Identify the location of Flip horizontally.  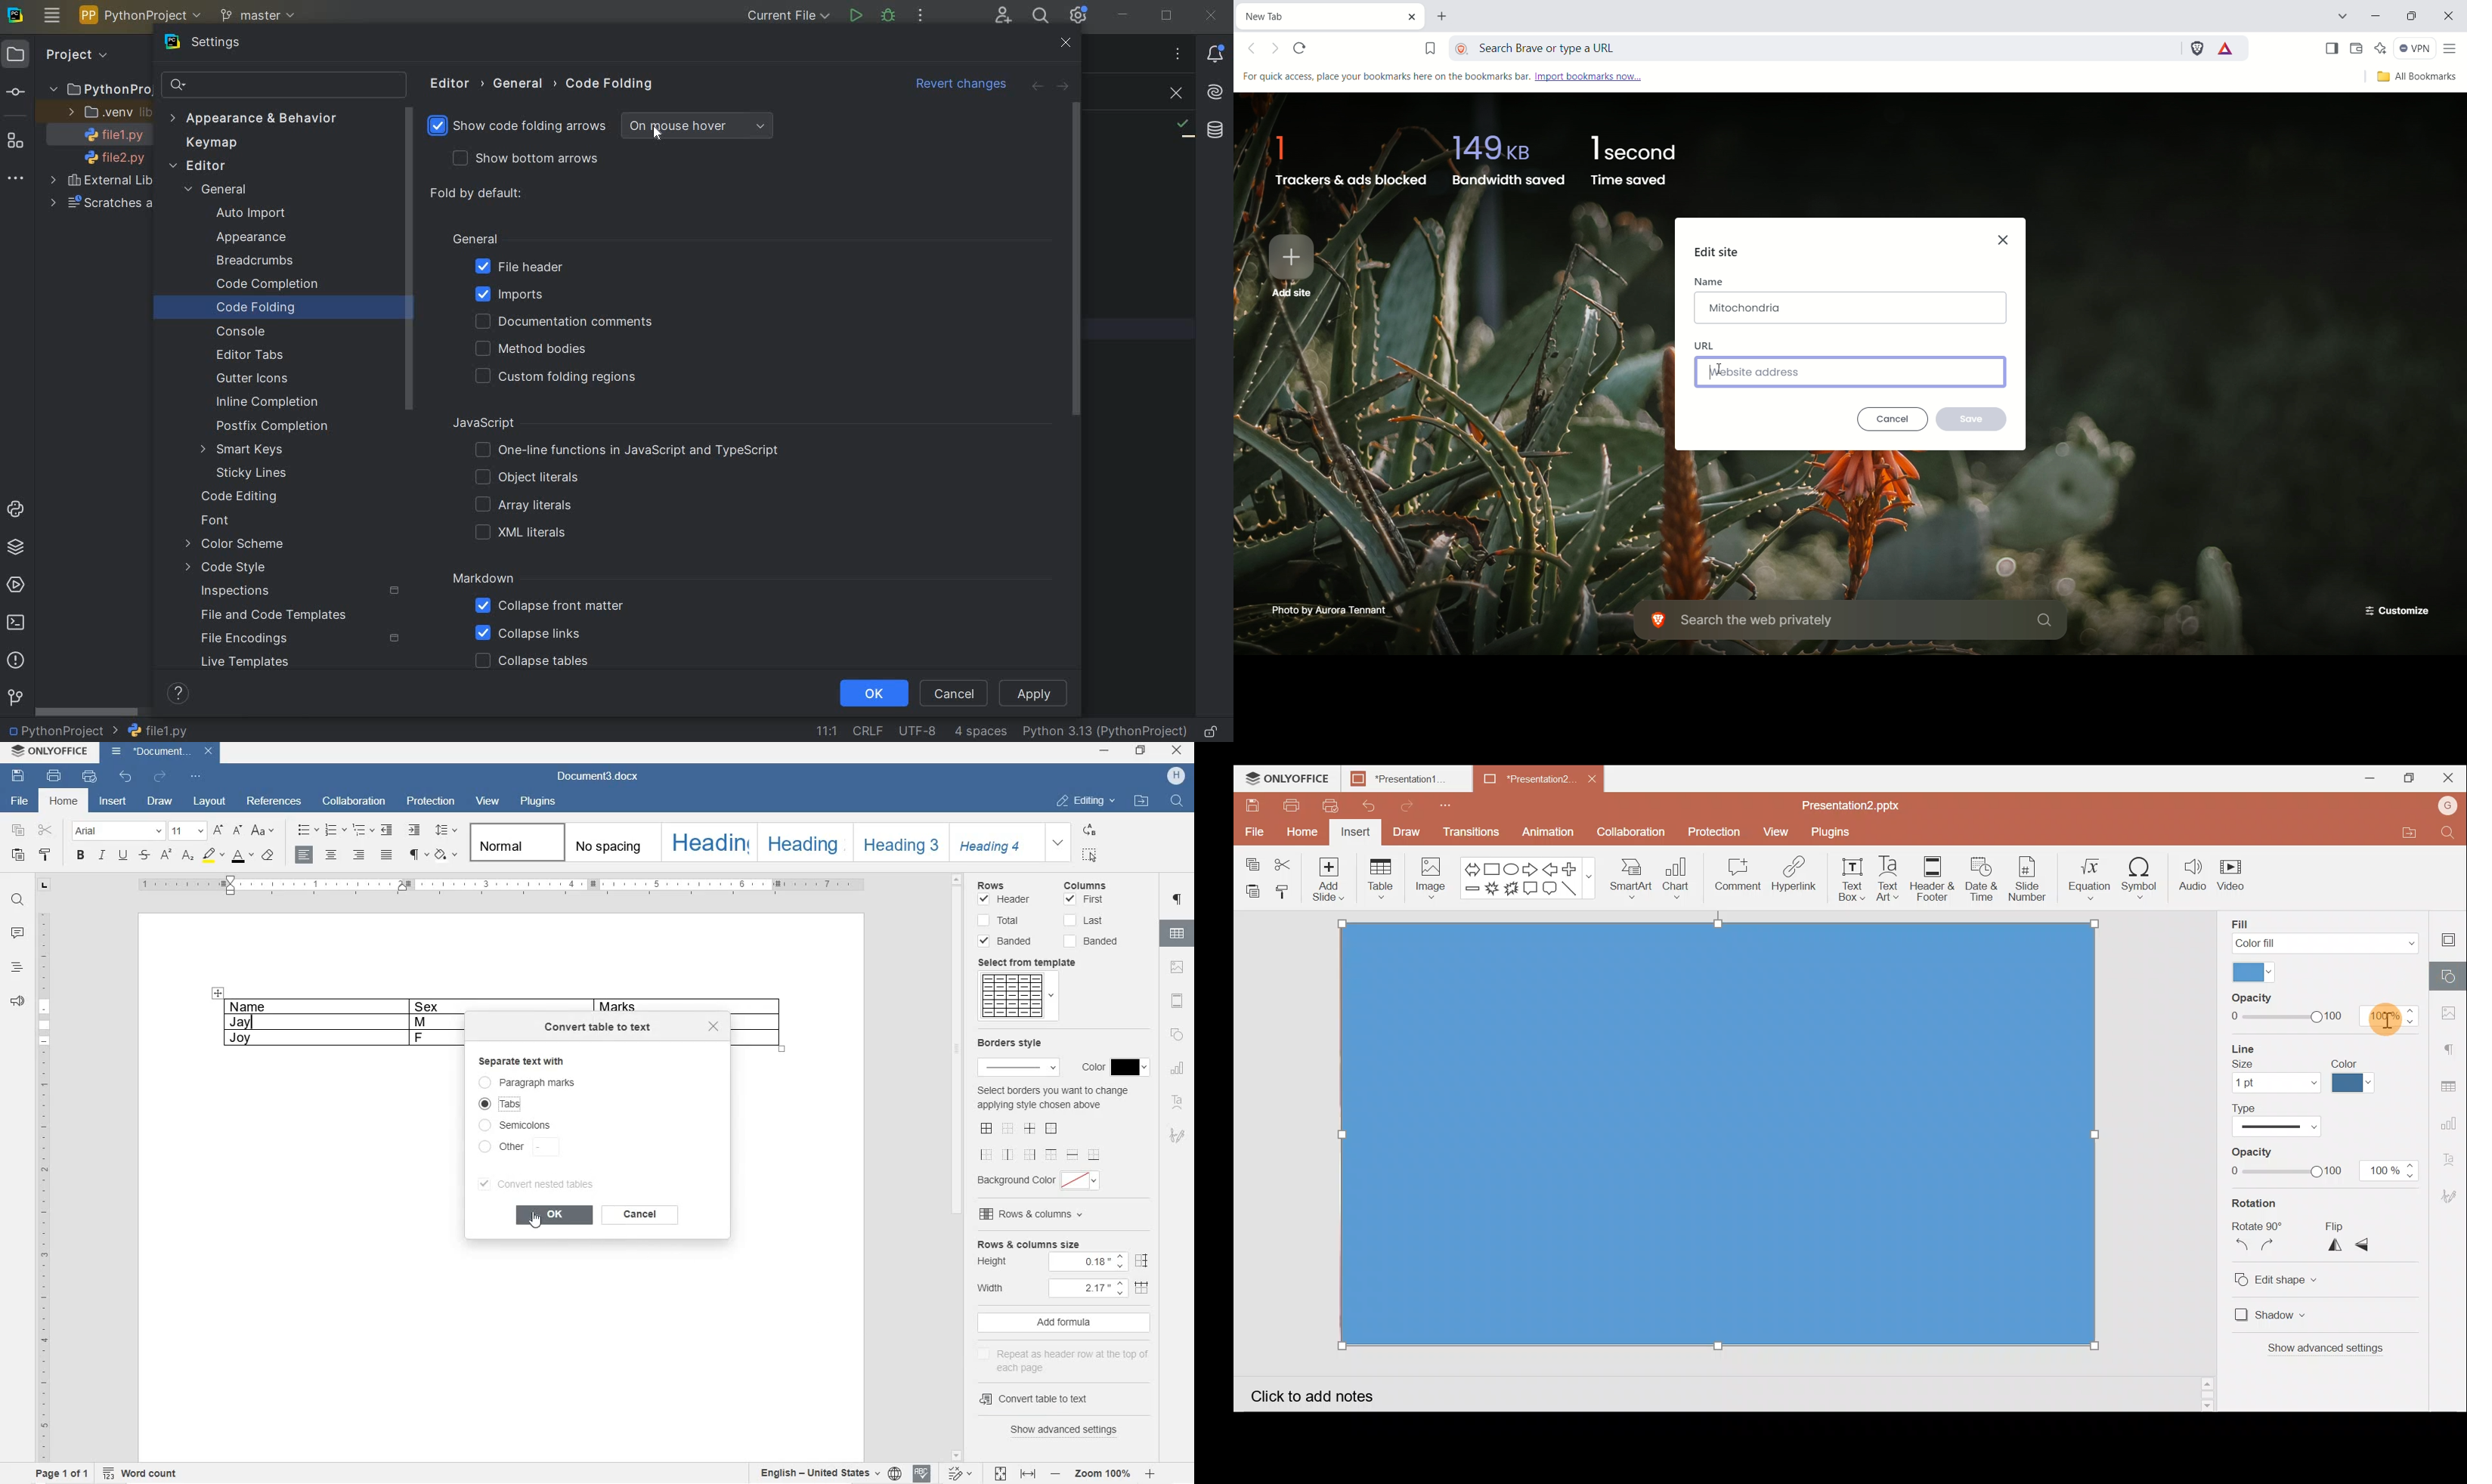
(2335, 1247).